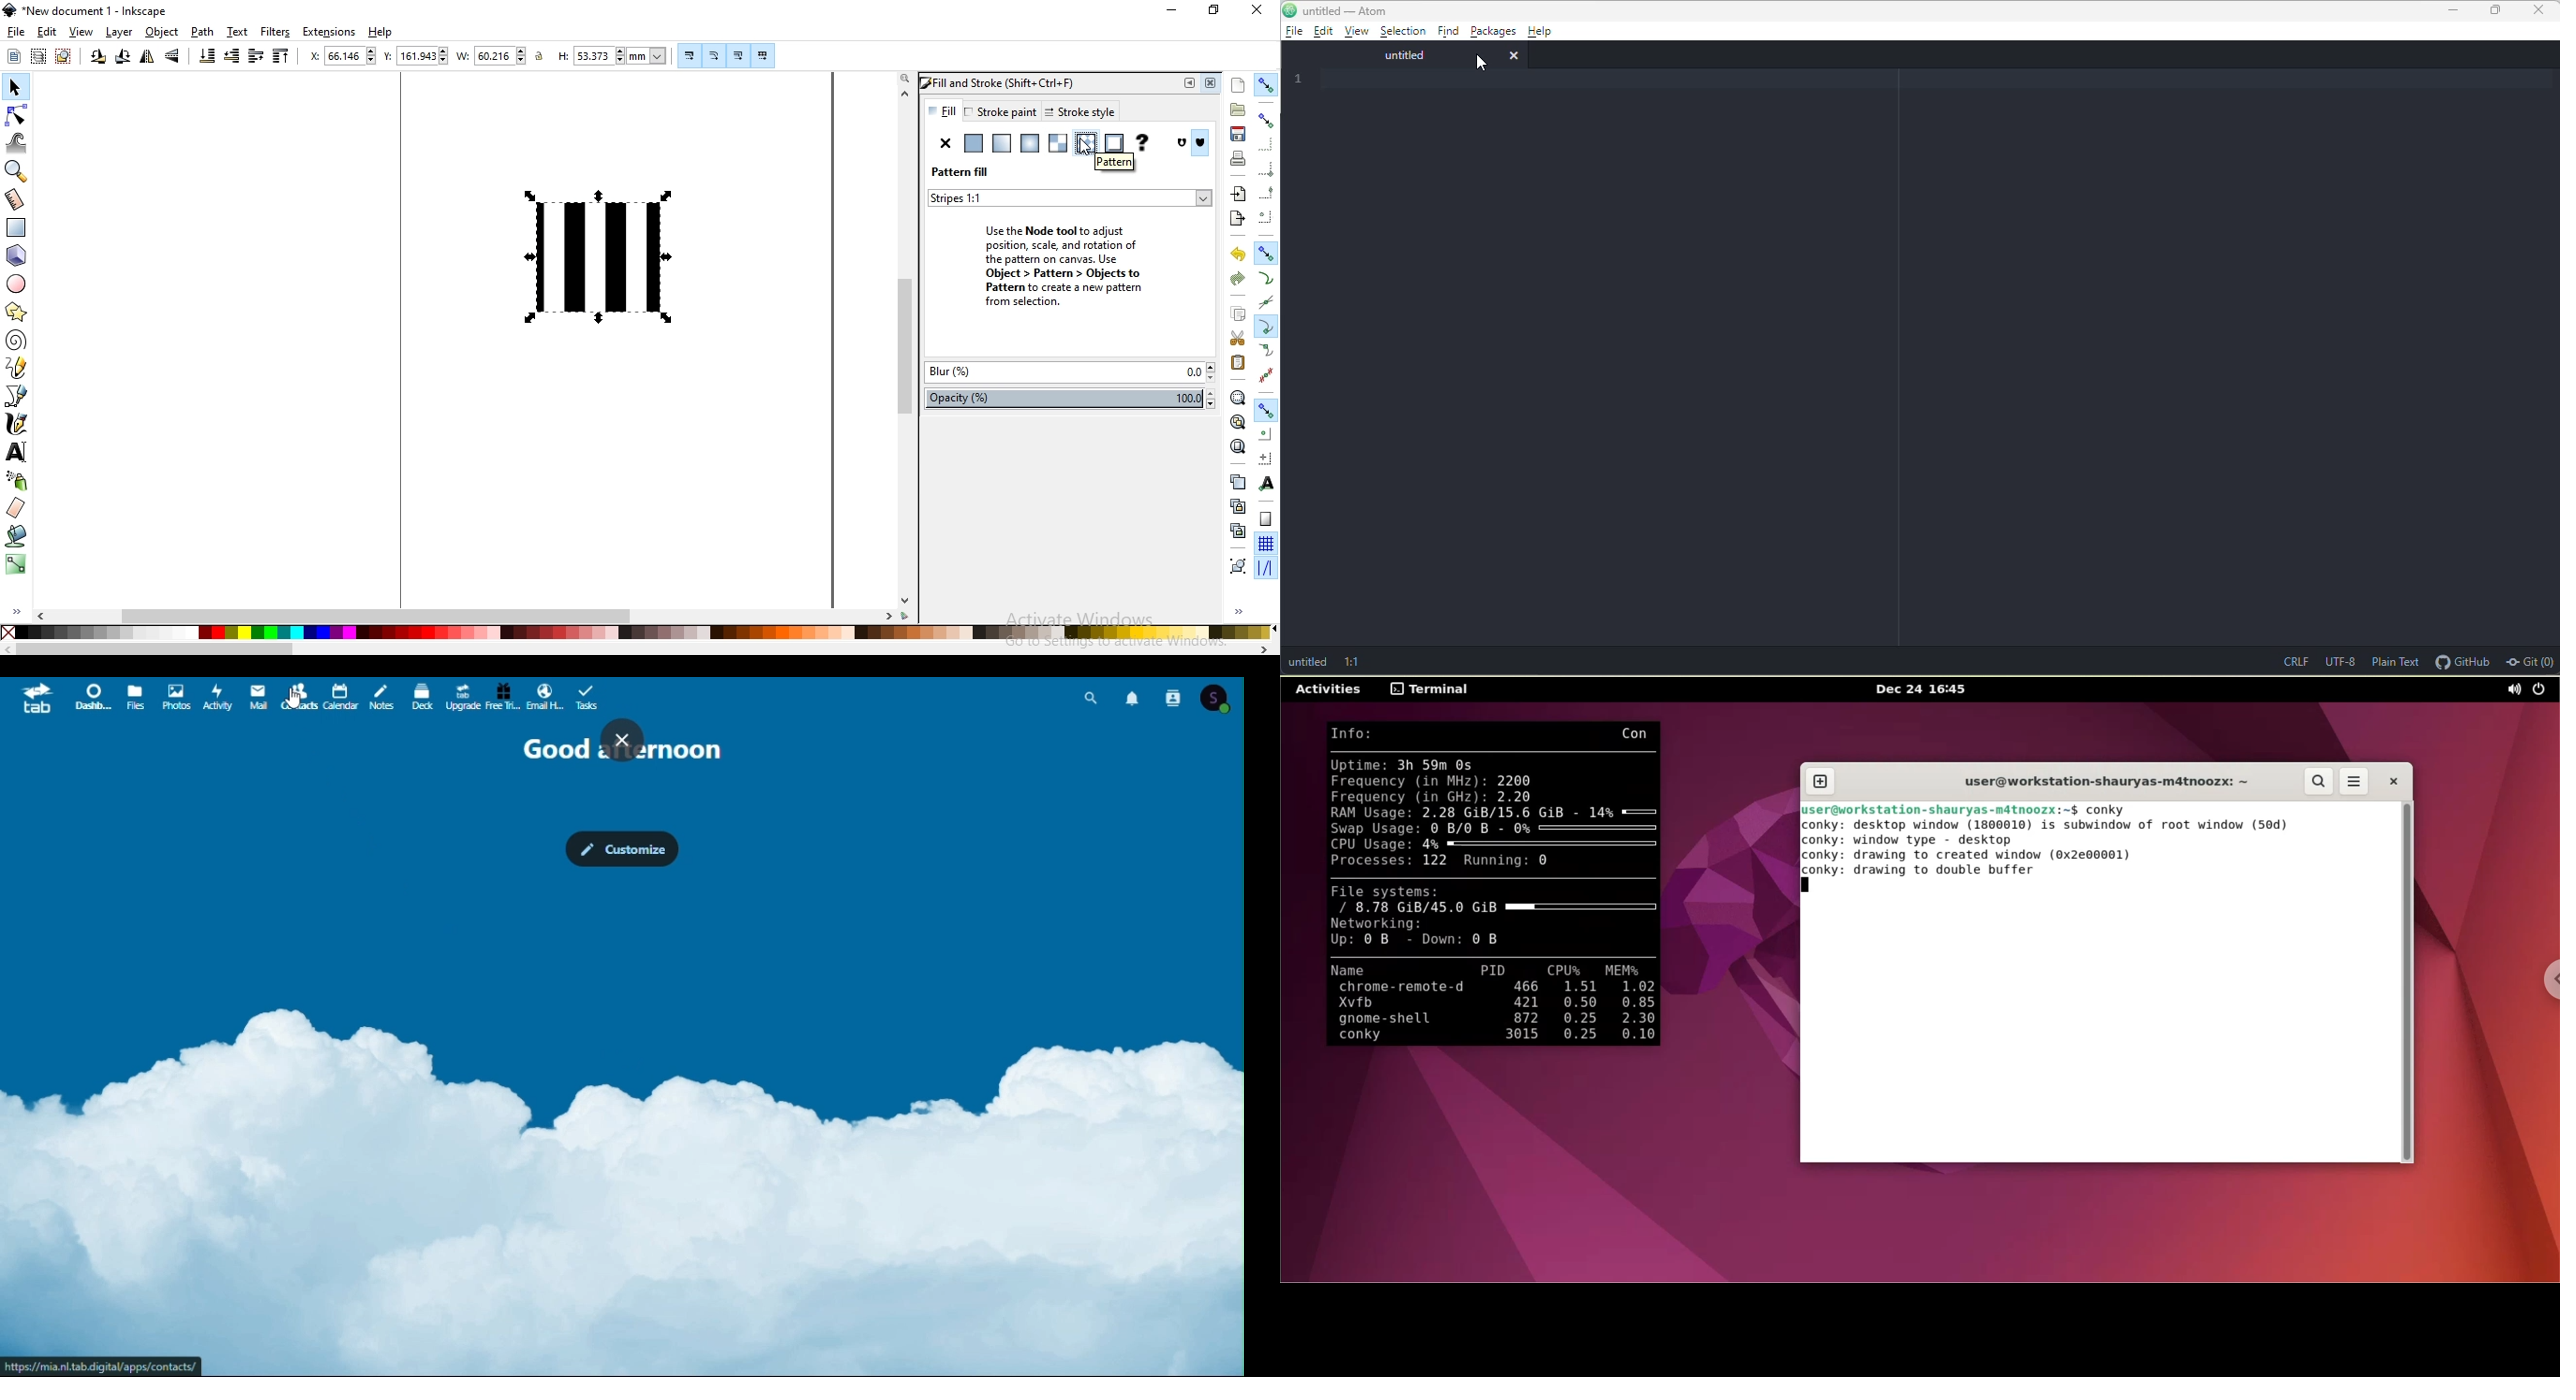  Describe the element at coordinates (15, 424) in the screenshot. I see `draw calligraphic or brush strokes` at that location.